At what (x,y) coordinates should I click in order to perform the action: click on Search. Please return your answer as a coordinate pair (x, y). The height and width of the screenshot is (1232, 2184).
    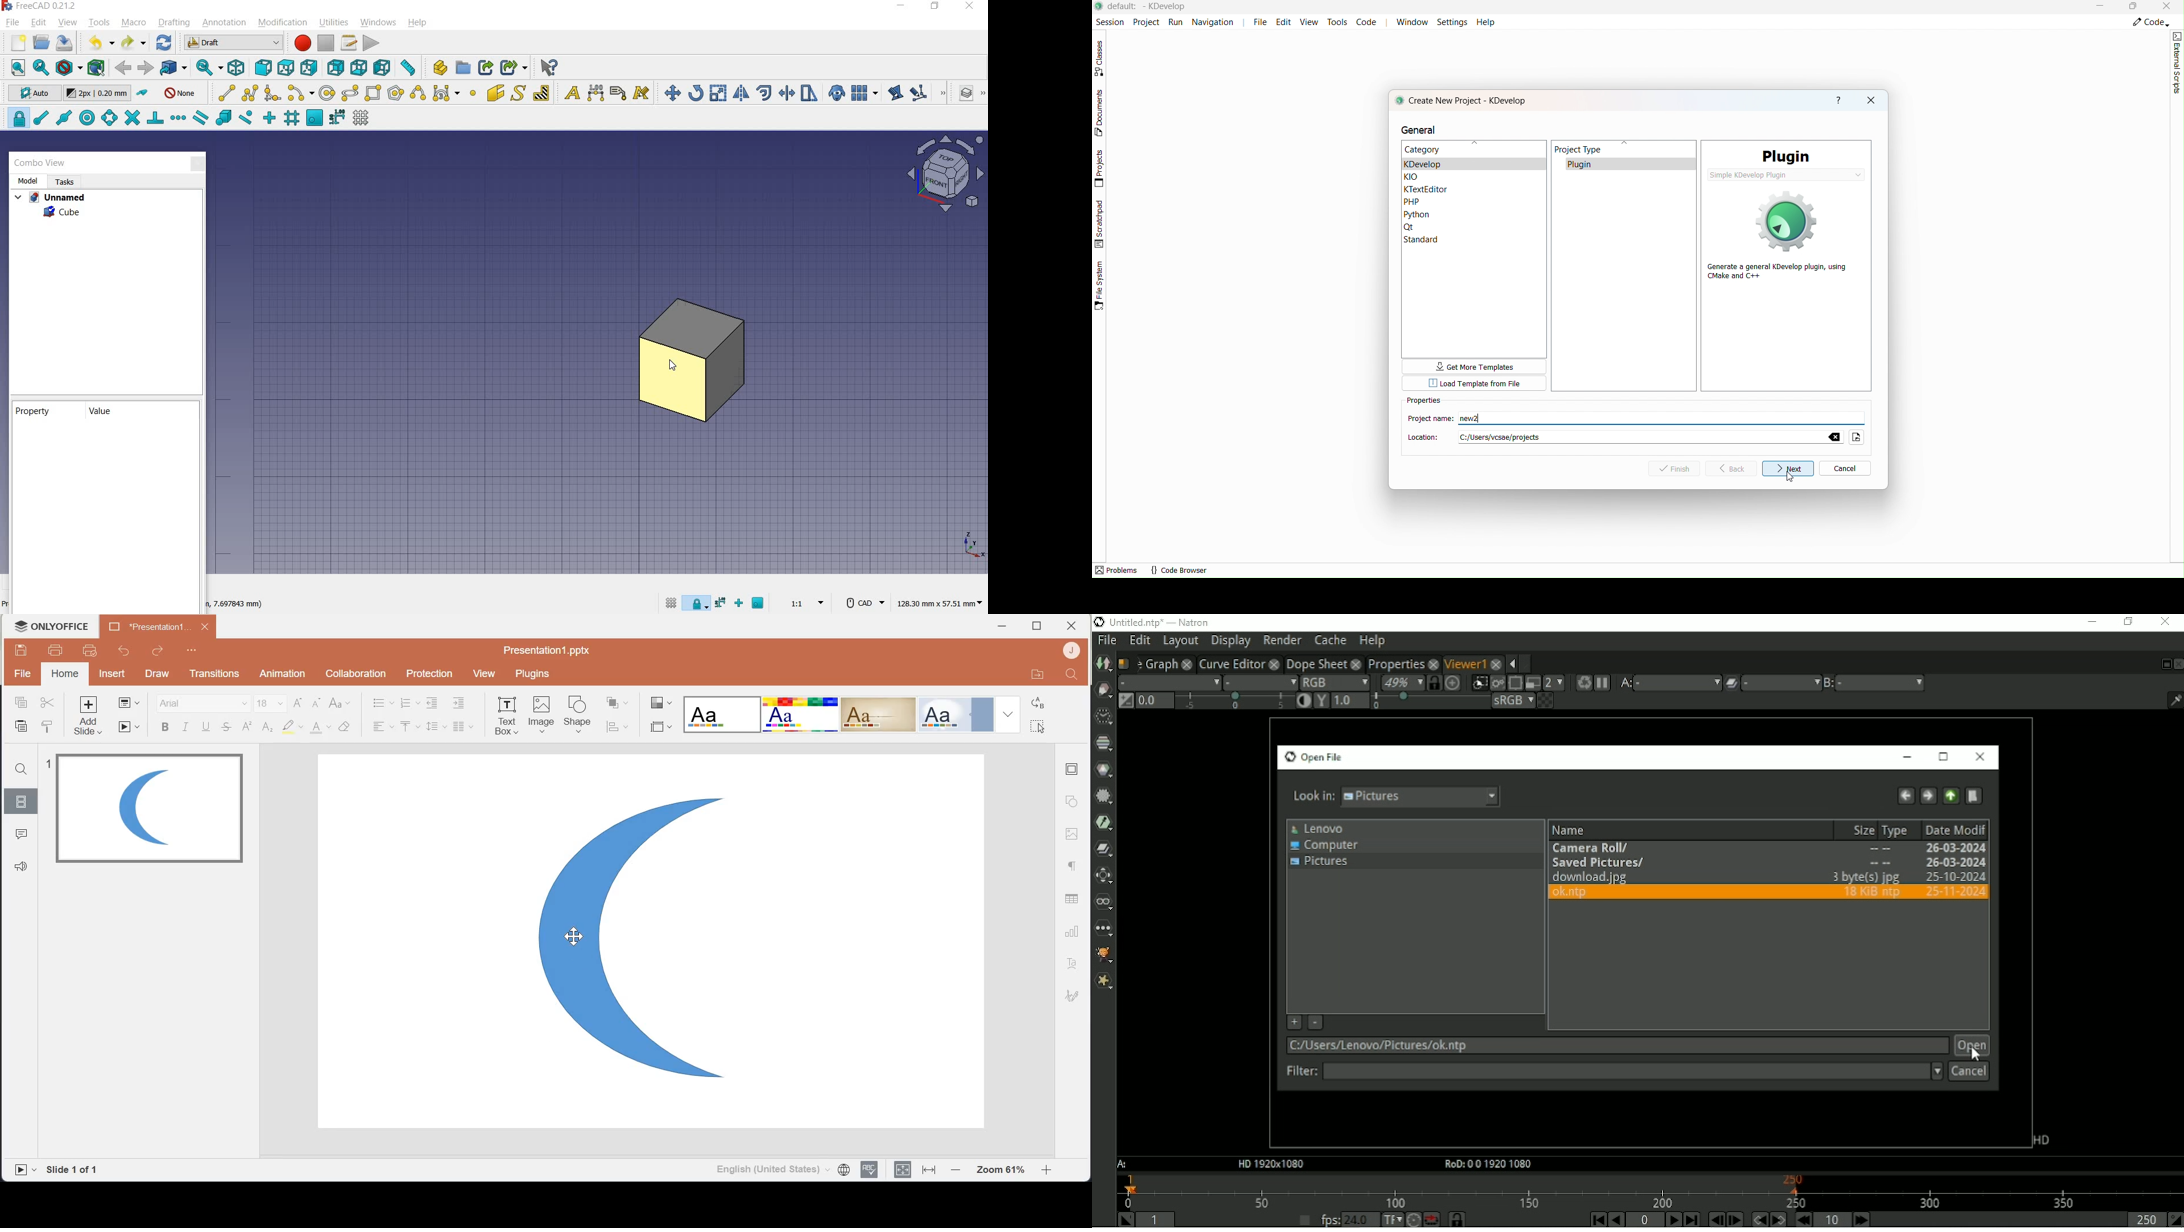
    Looking at the image, I should click on (1071, 674).